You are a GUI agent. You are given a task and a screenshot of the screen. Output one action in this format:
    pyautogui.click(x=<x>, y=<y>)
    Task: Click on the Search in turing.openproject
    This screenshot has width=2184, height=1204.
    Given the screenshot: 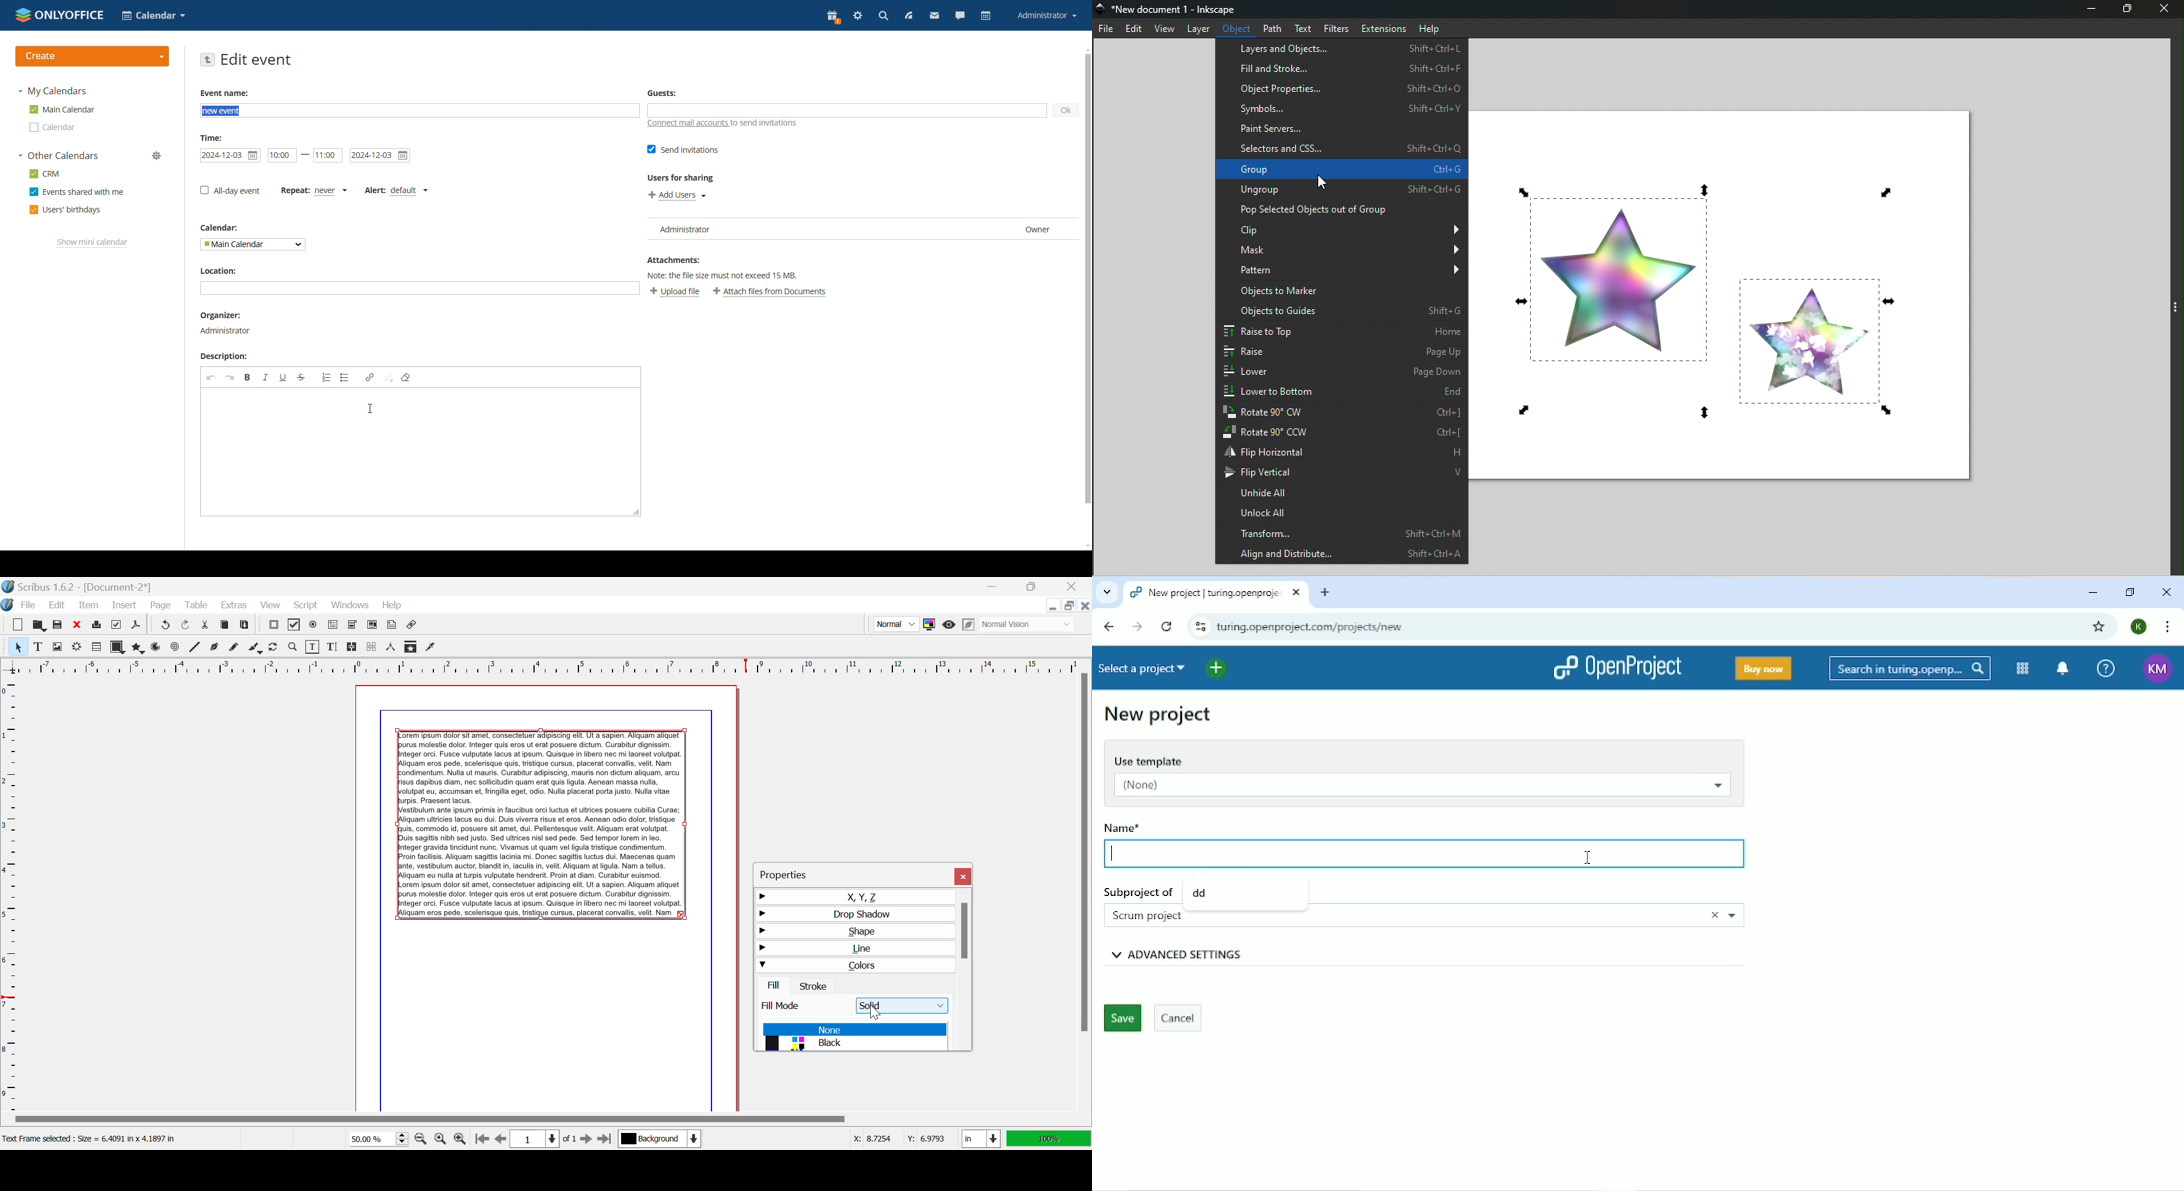 What is the action you would take?
    pyautogui.click(x=1908, y=668)
    